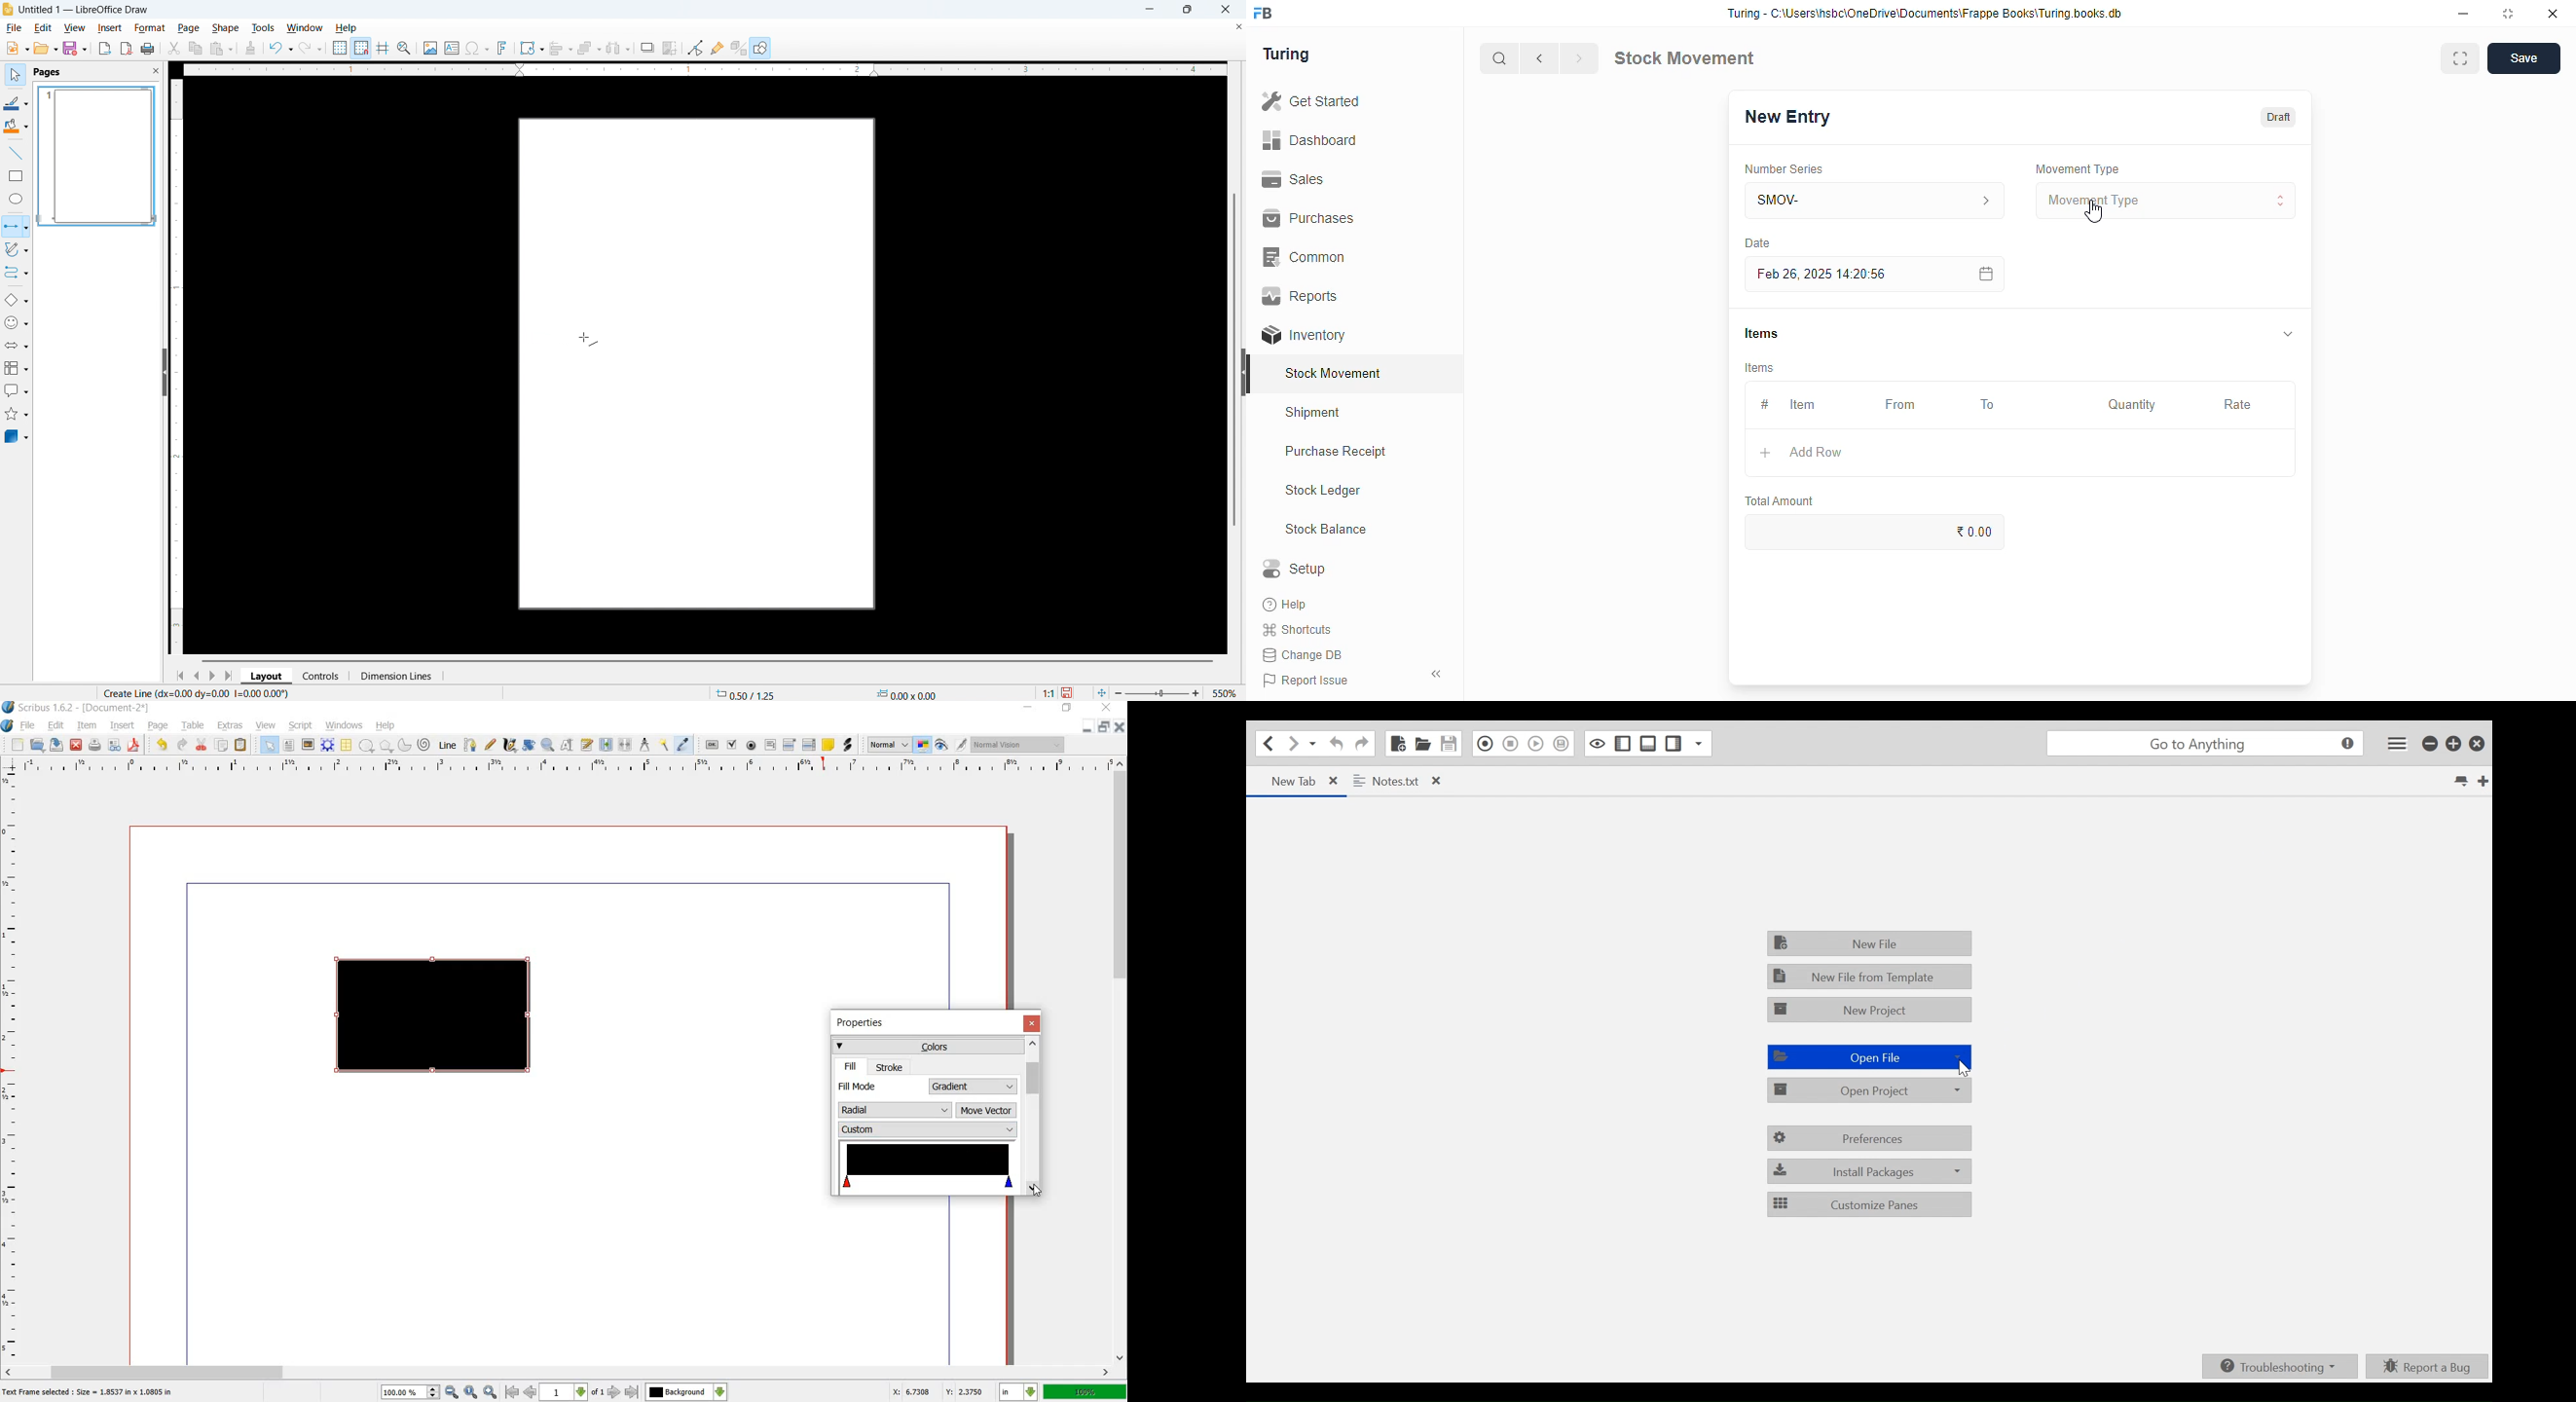 Image resolution: width=2576 pixels, height=1428 pixels. What do you see at coordinates (1871, 1090) in the screenshot?
I see `Open Project` at bounding box center [1871, 1090].